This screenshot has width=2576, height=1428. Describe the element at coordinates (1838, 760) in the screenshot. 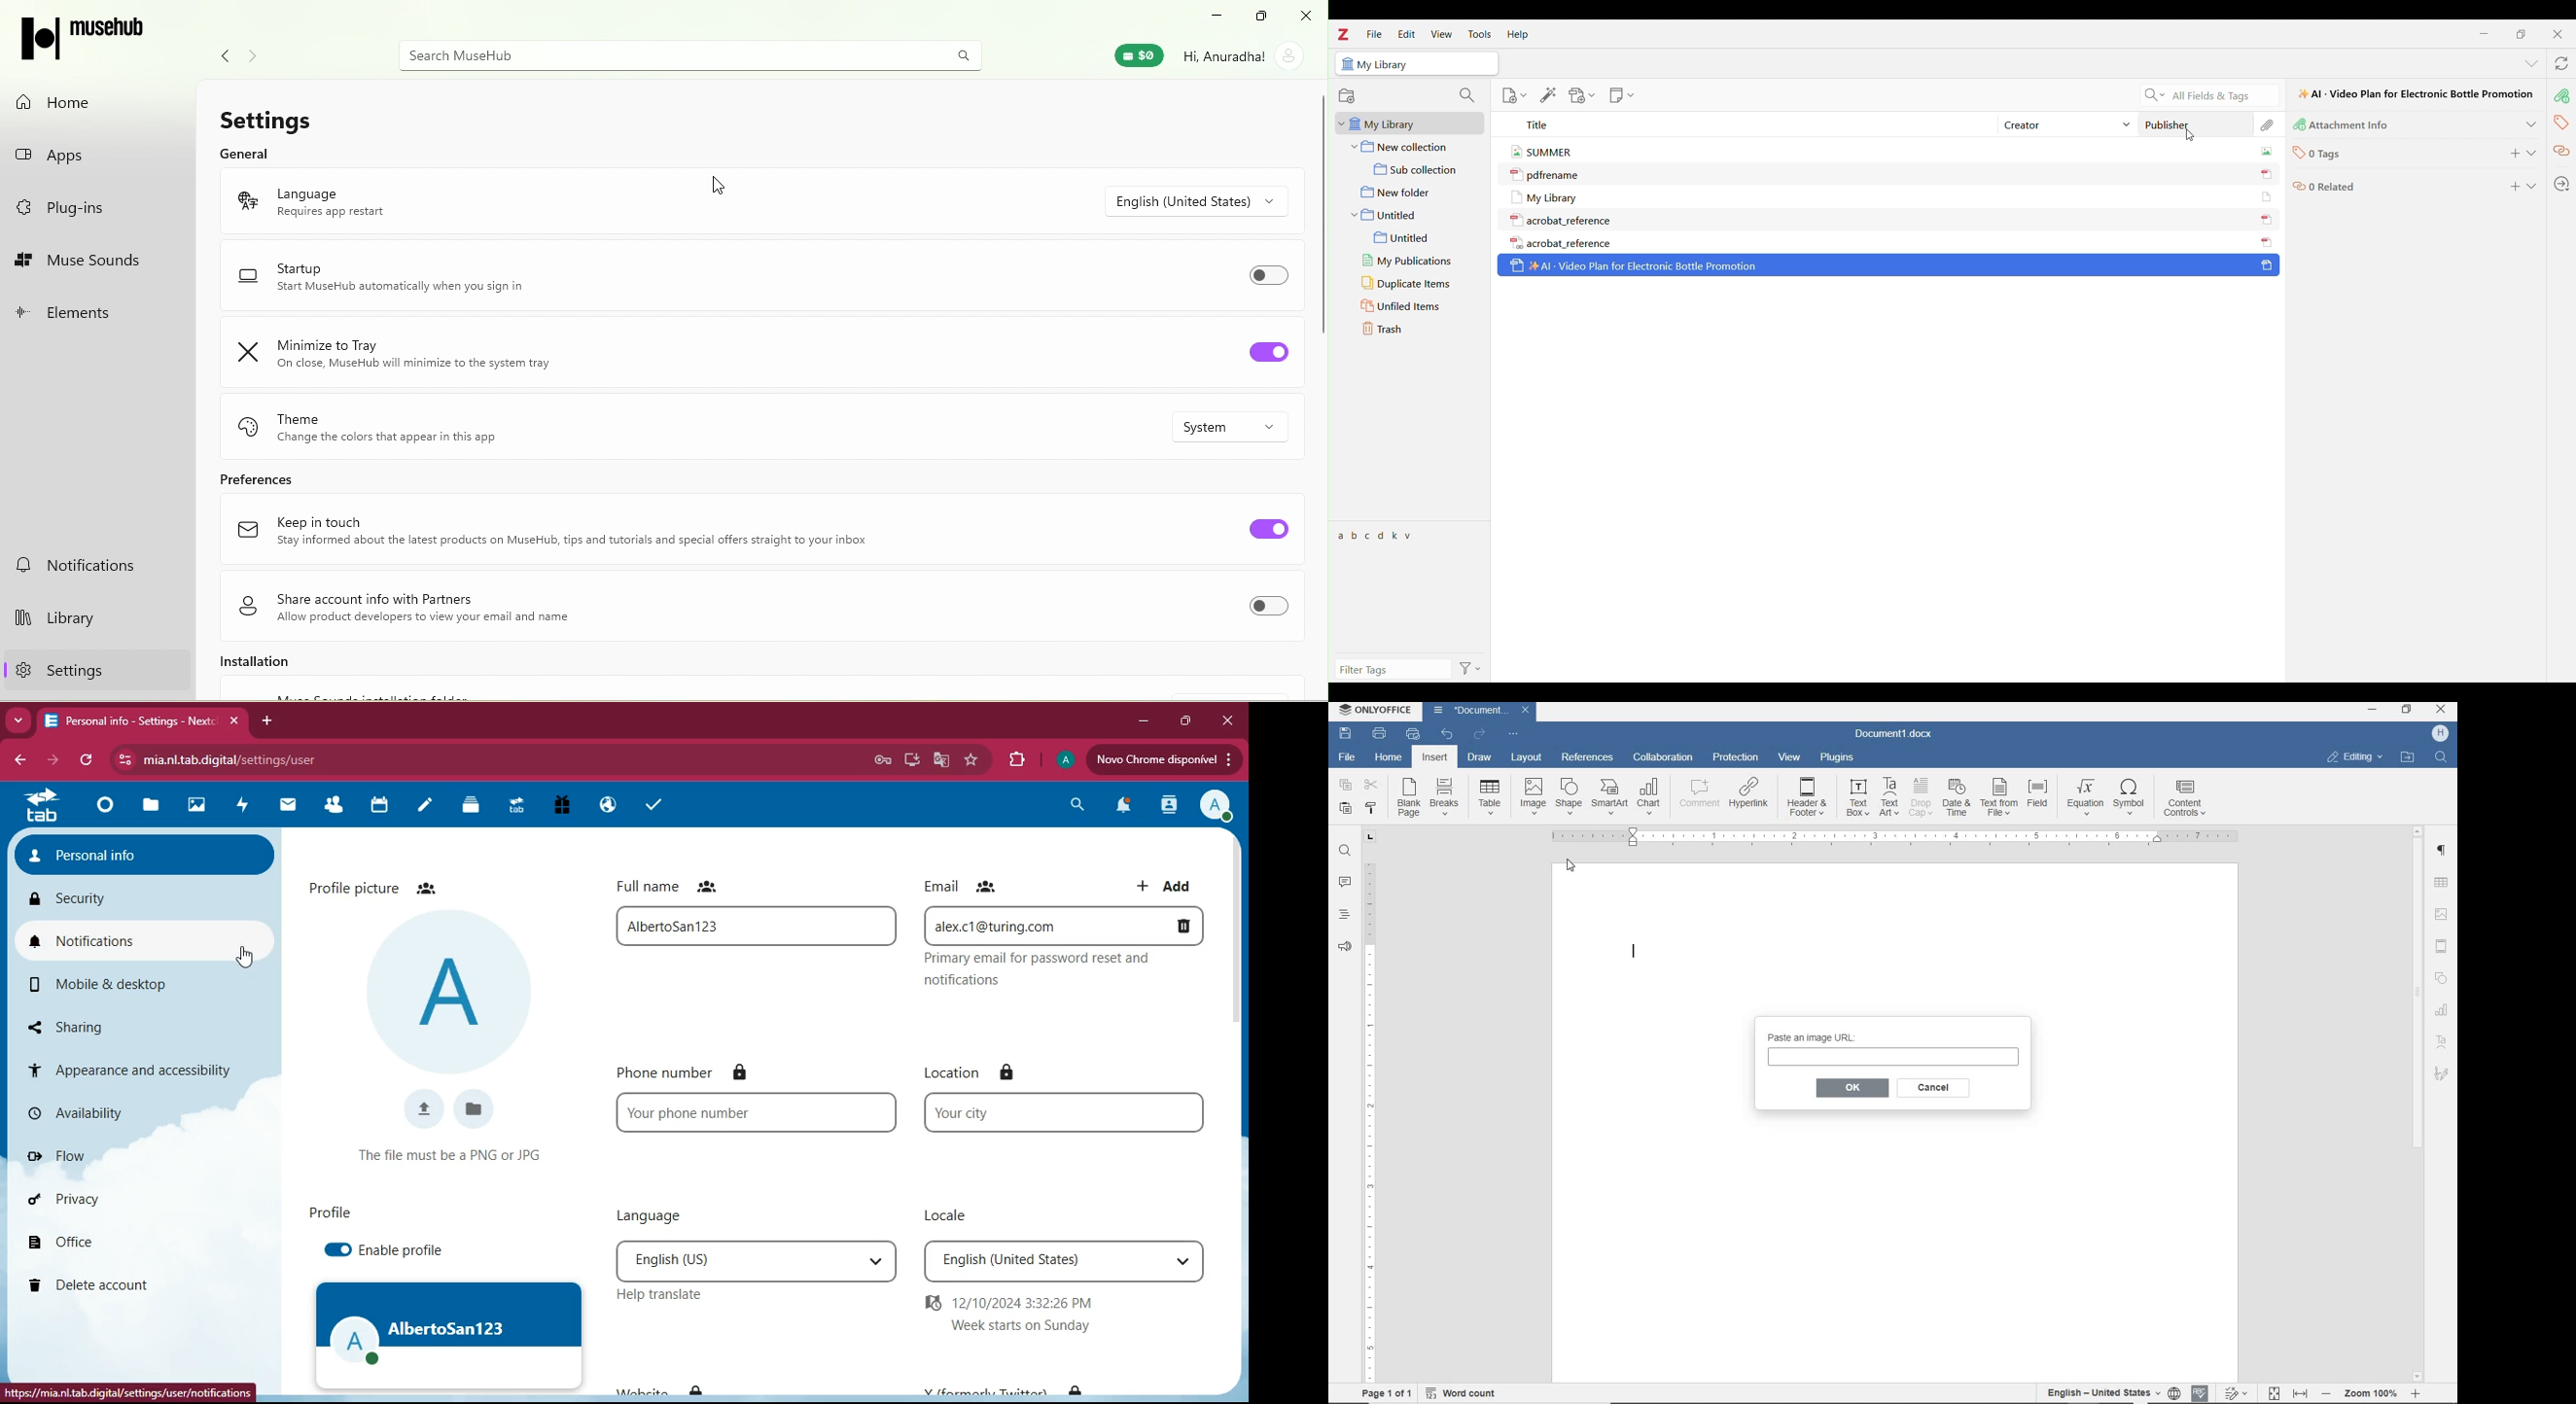

I see `plugins` at that location.